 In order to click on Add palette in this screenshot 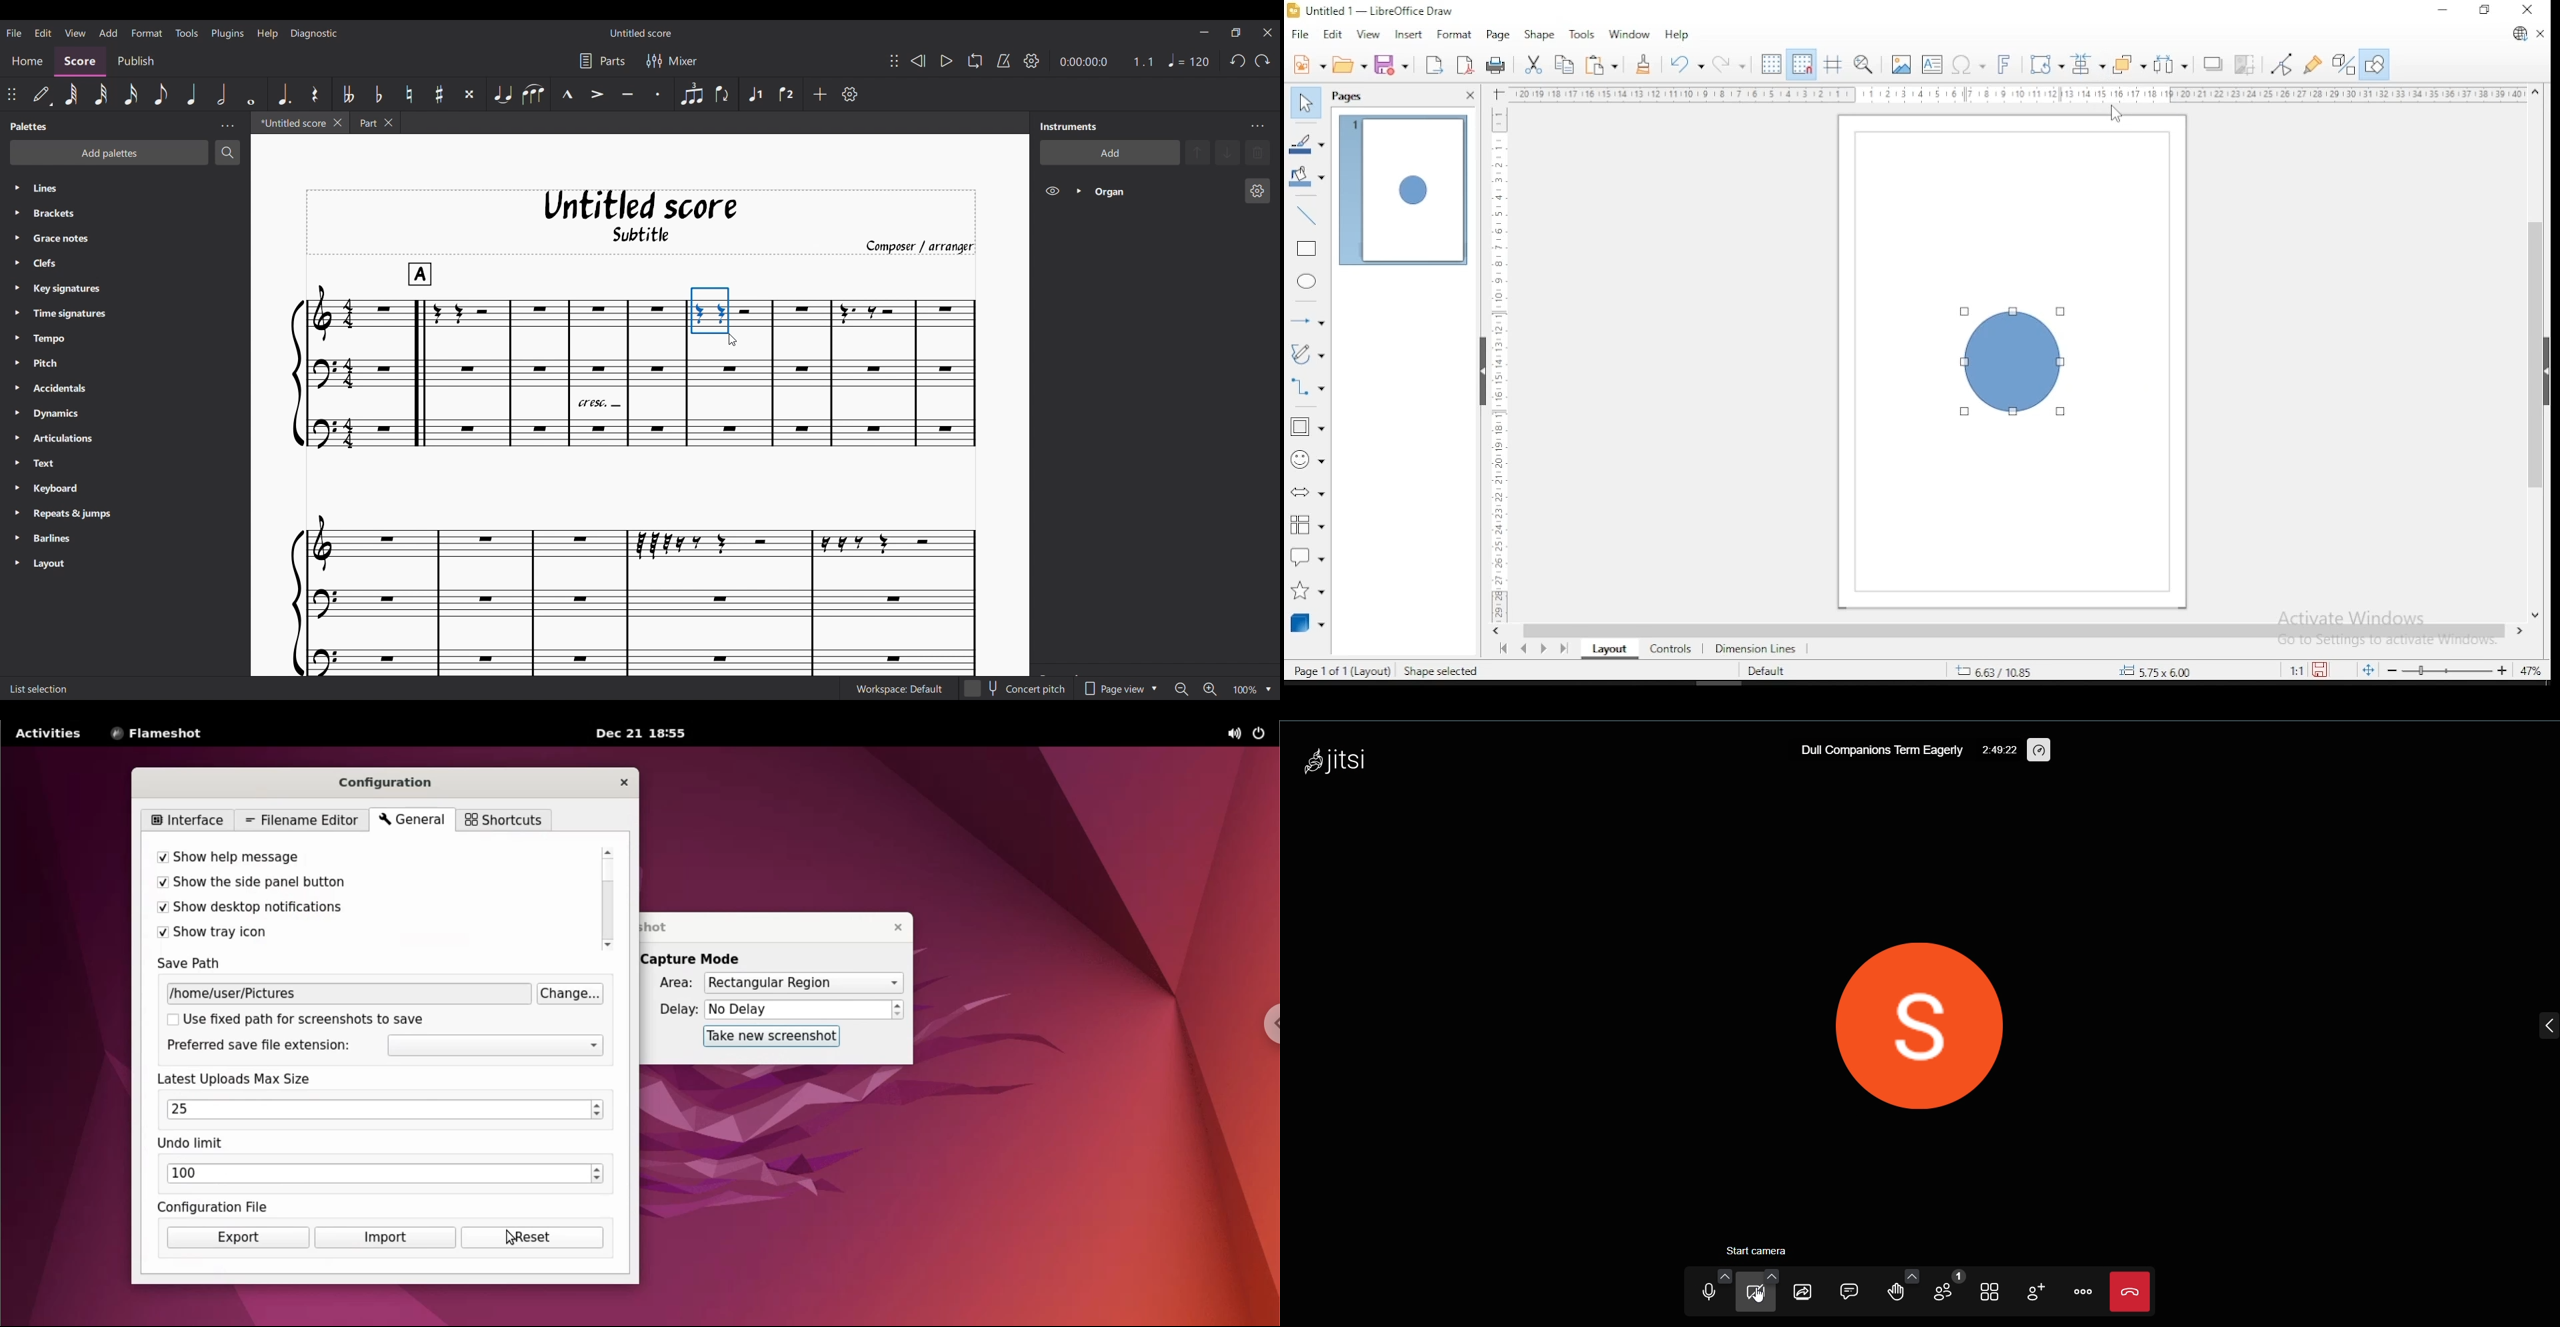, I will do `click(109, 153)`.